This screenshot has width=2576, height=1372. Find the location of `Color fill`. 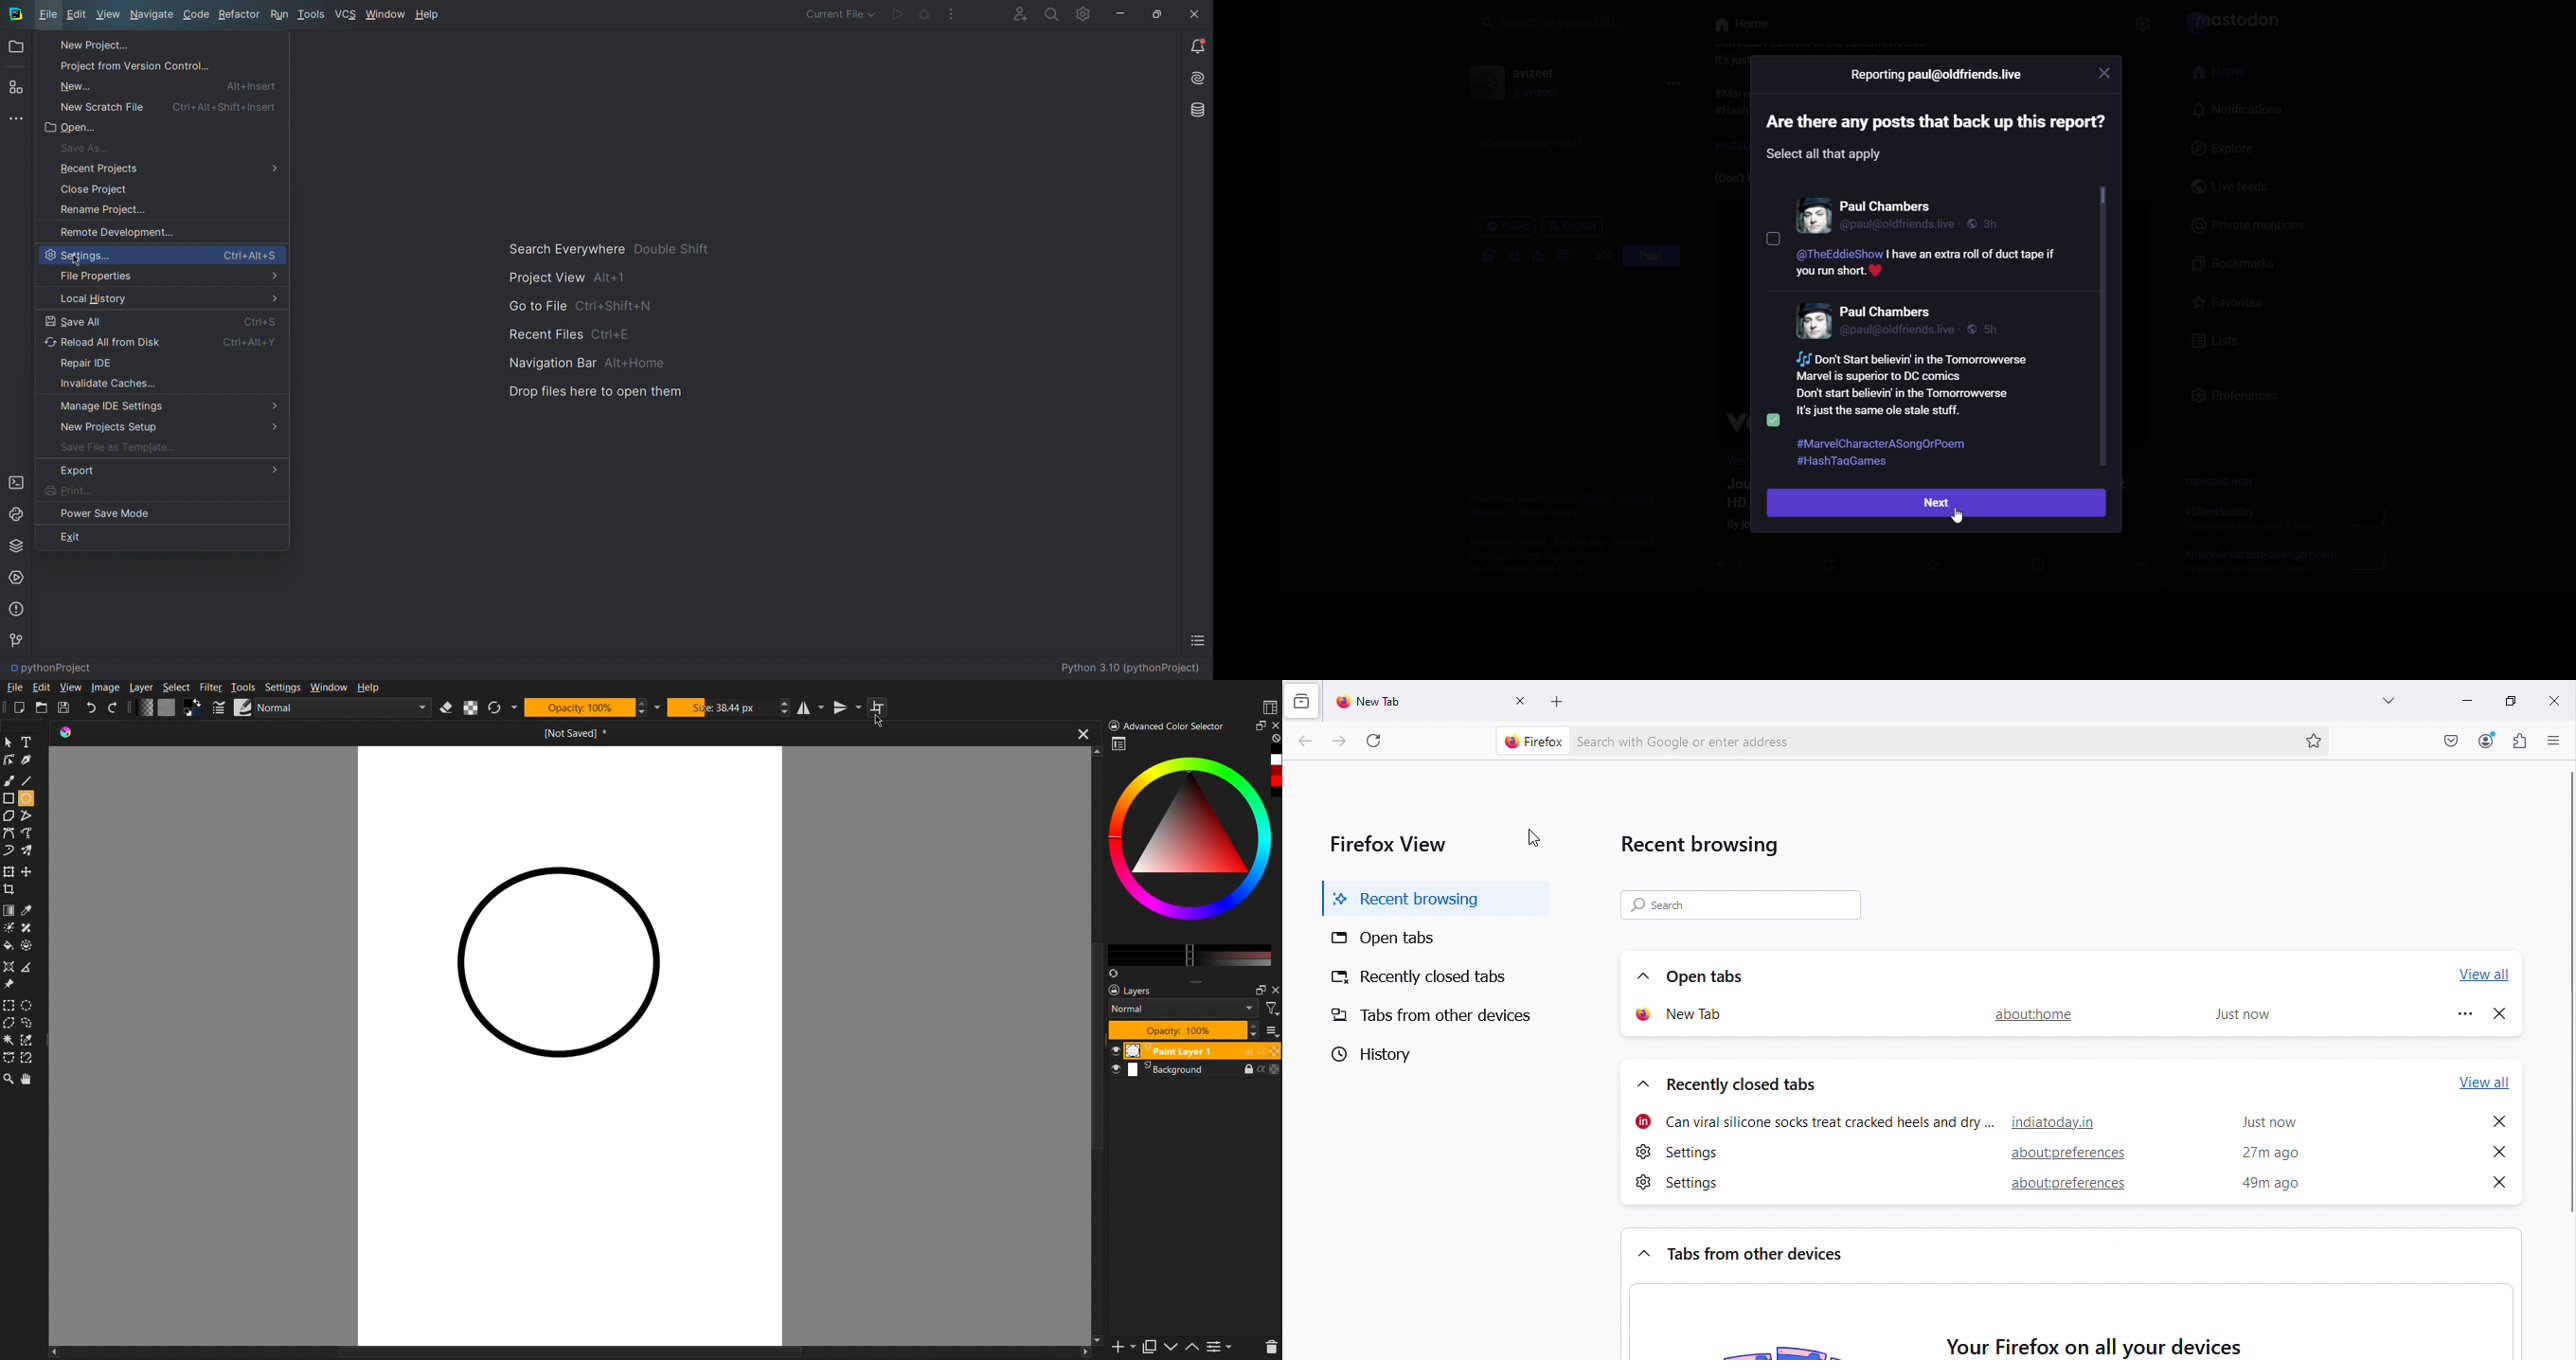

Color fill is located at coordinates (8, 947).